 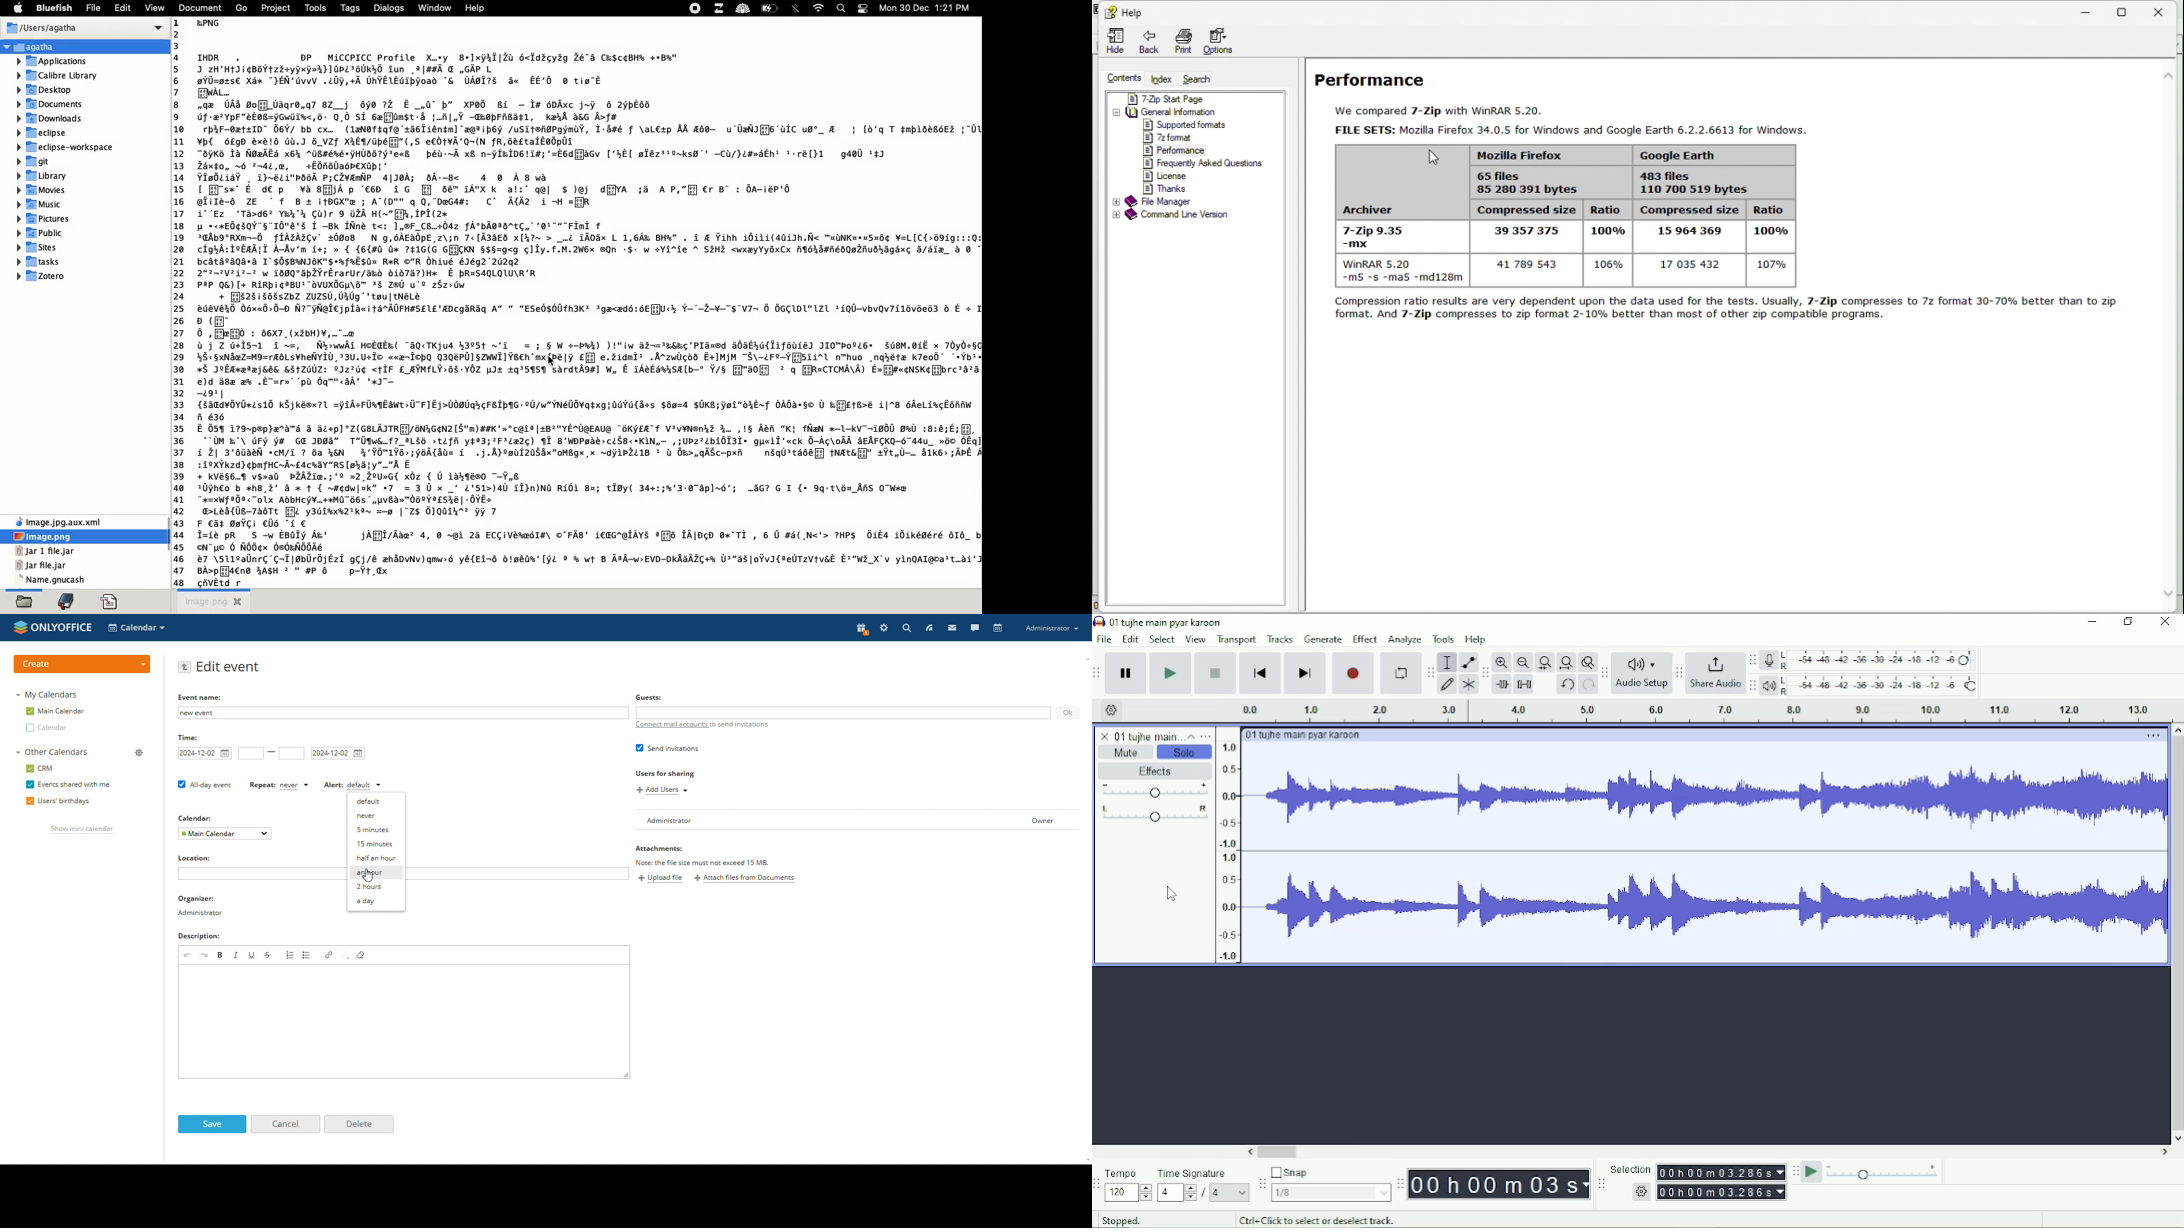 What do you see at coordinates (37, 263) in the screenshot?
I see `tasks` at bounding box center [37, 263].